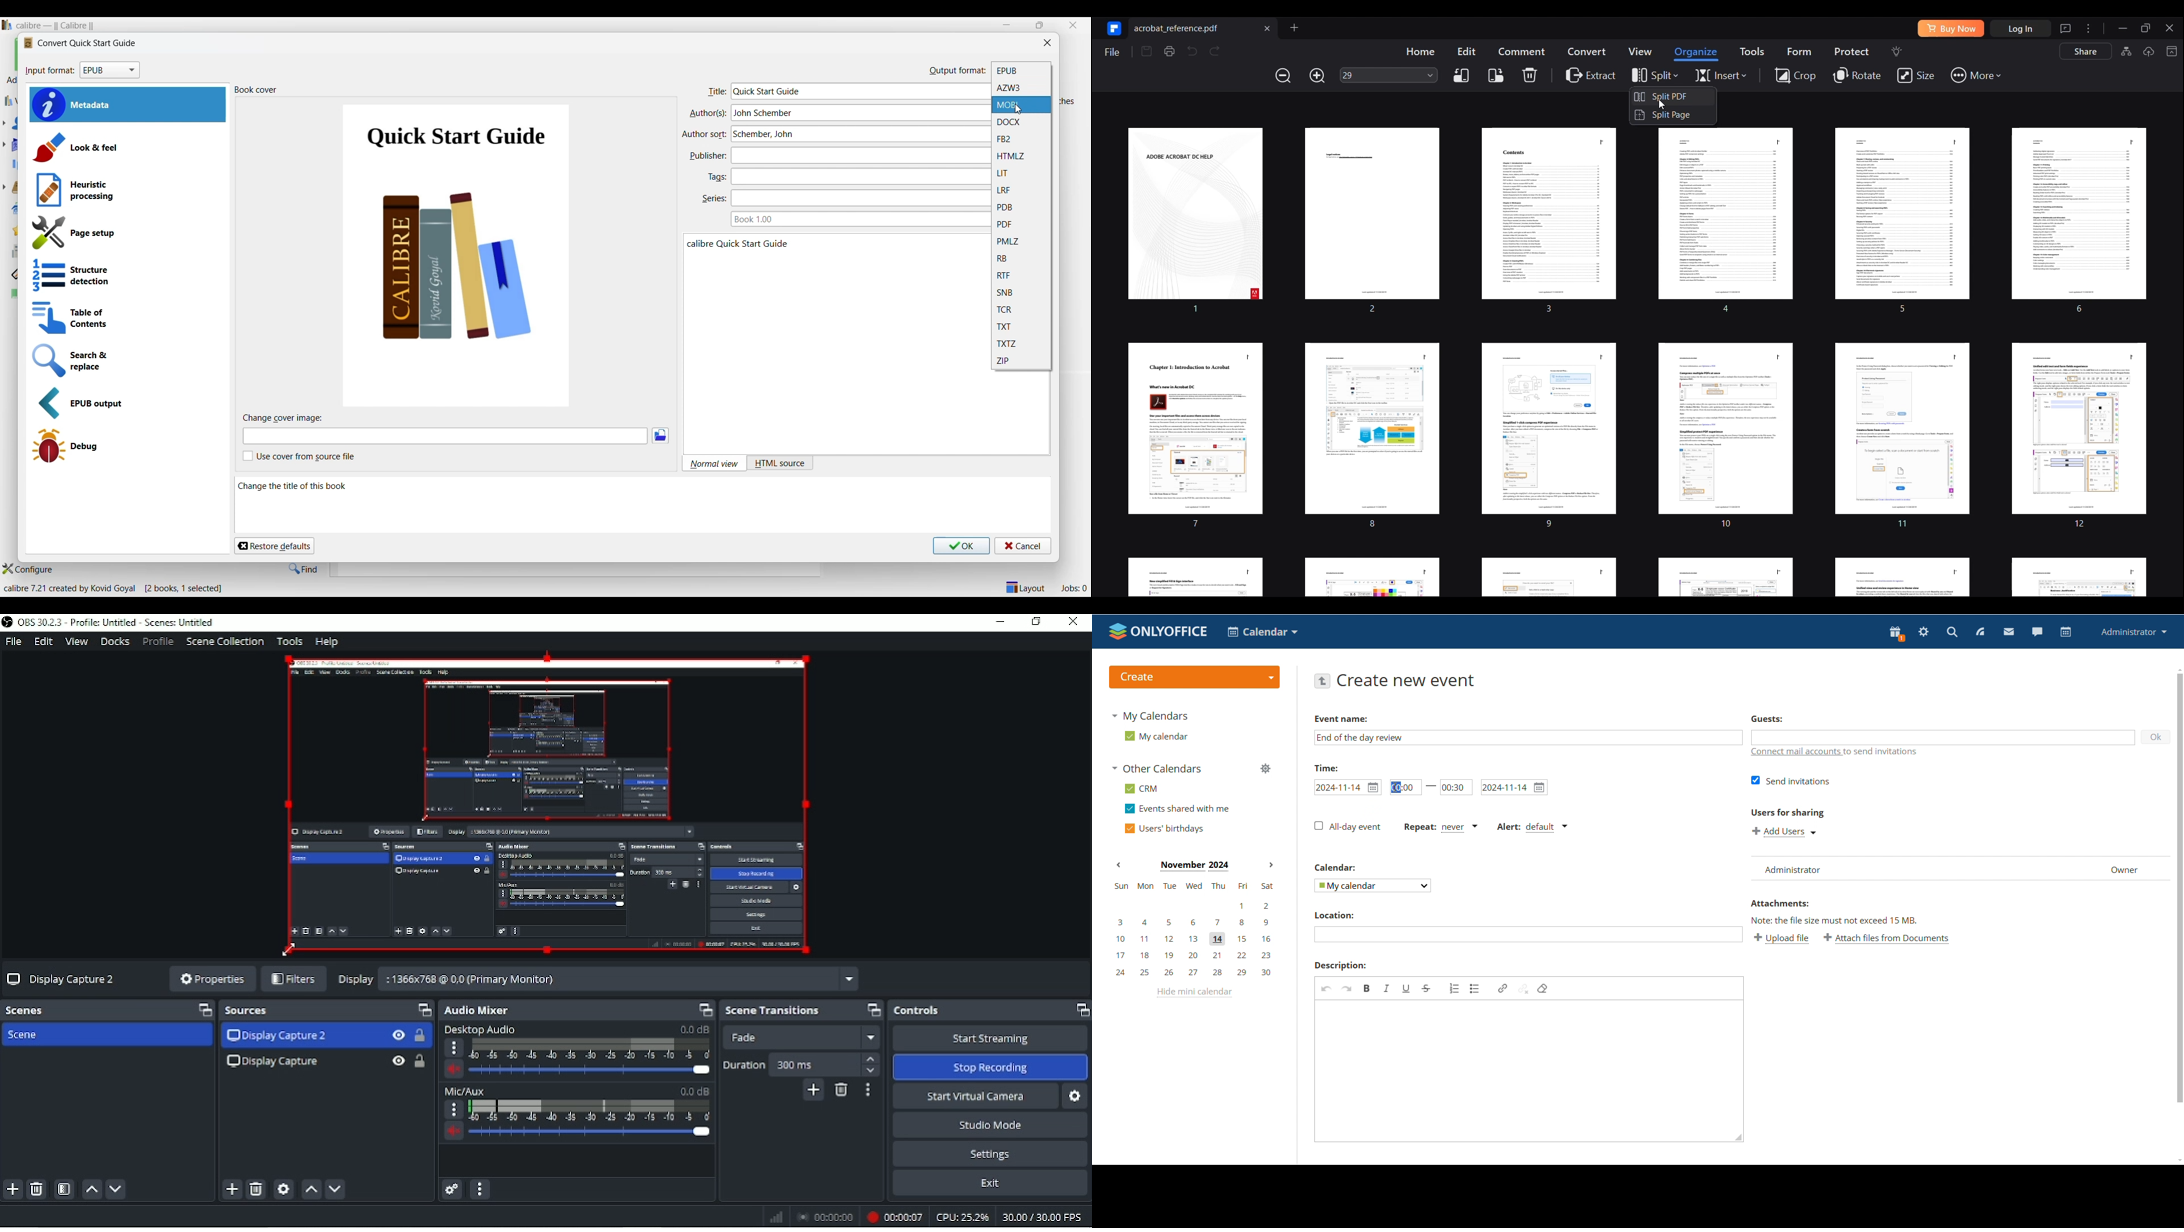 Image resolution: width=2184 pixels, height=1232 pixels. I want to click on series, so click(714, 200).